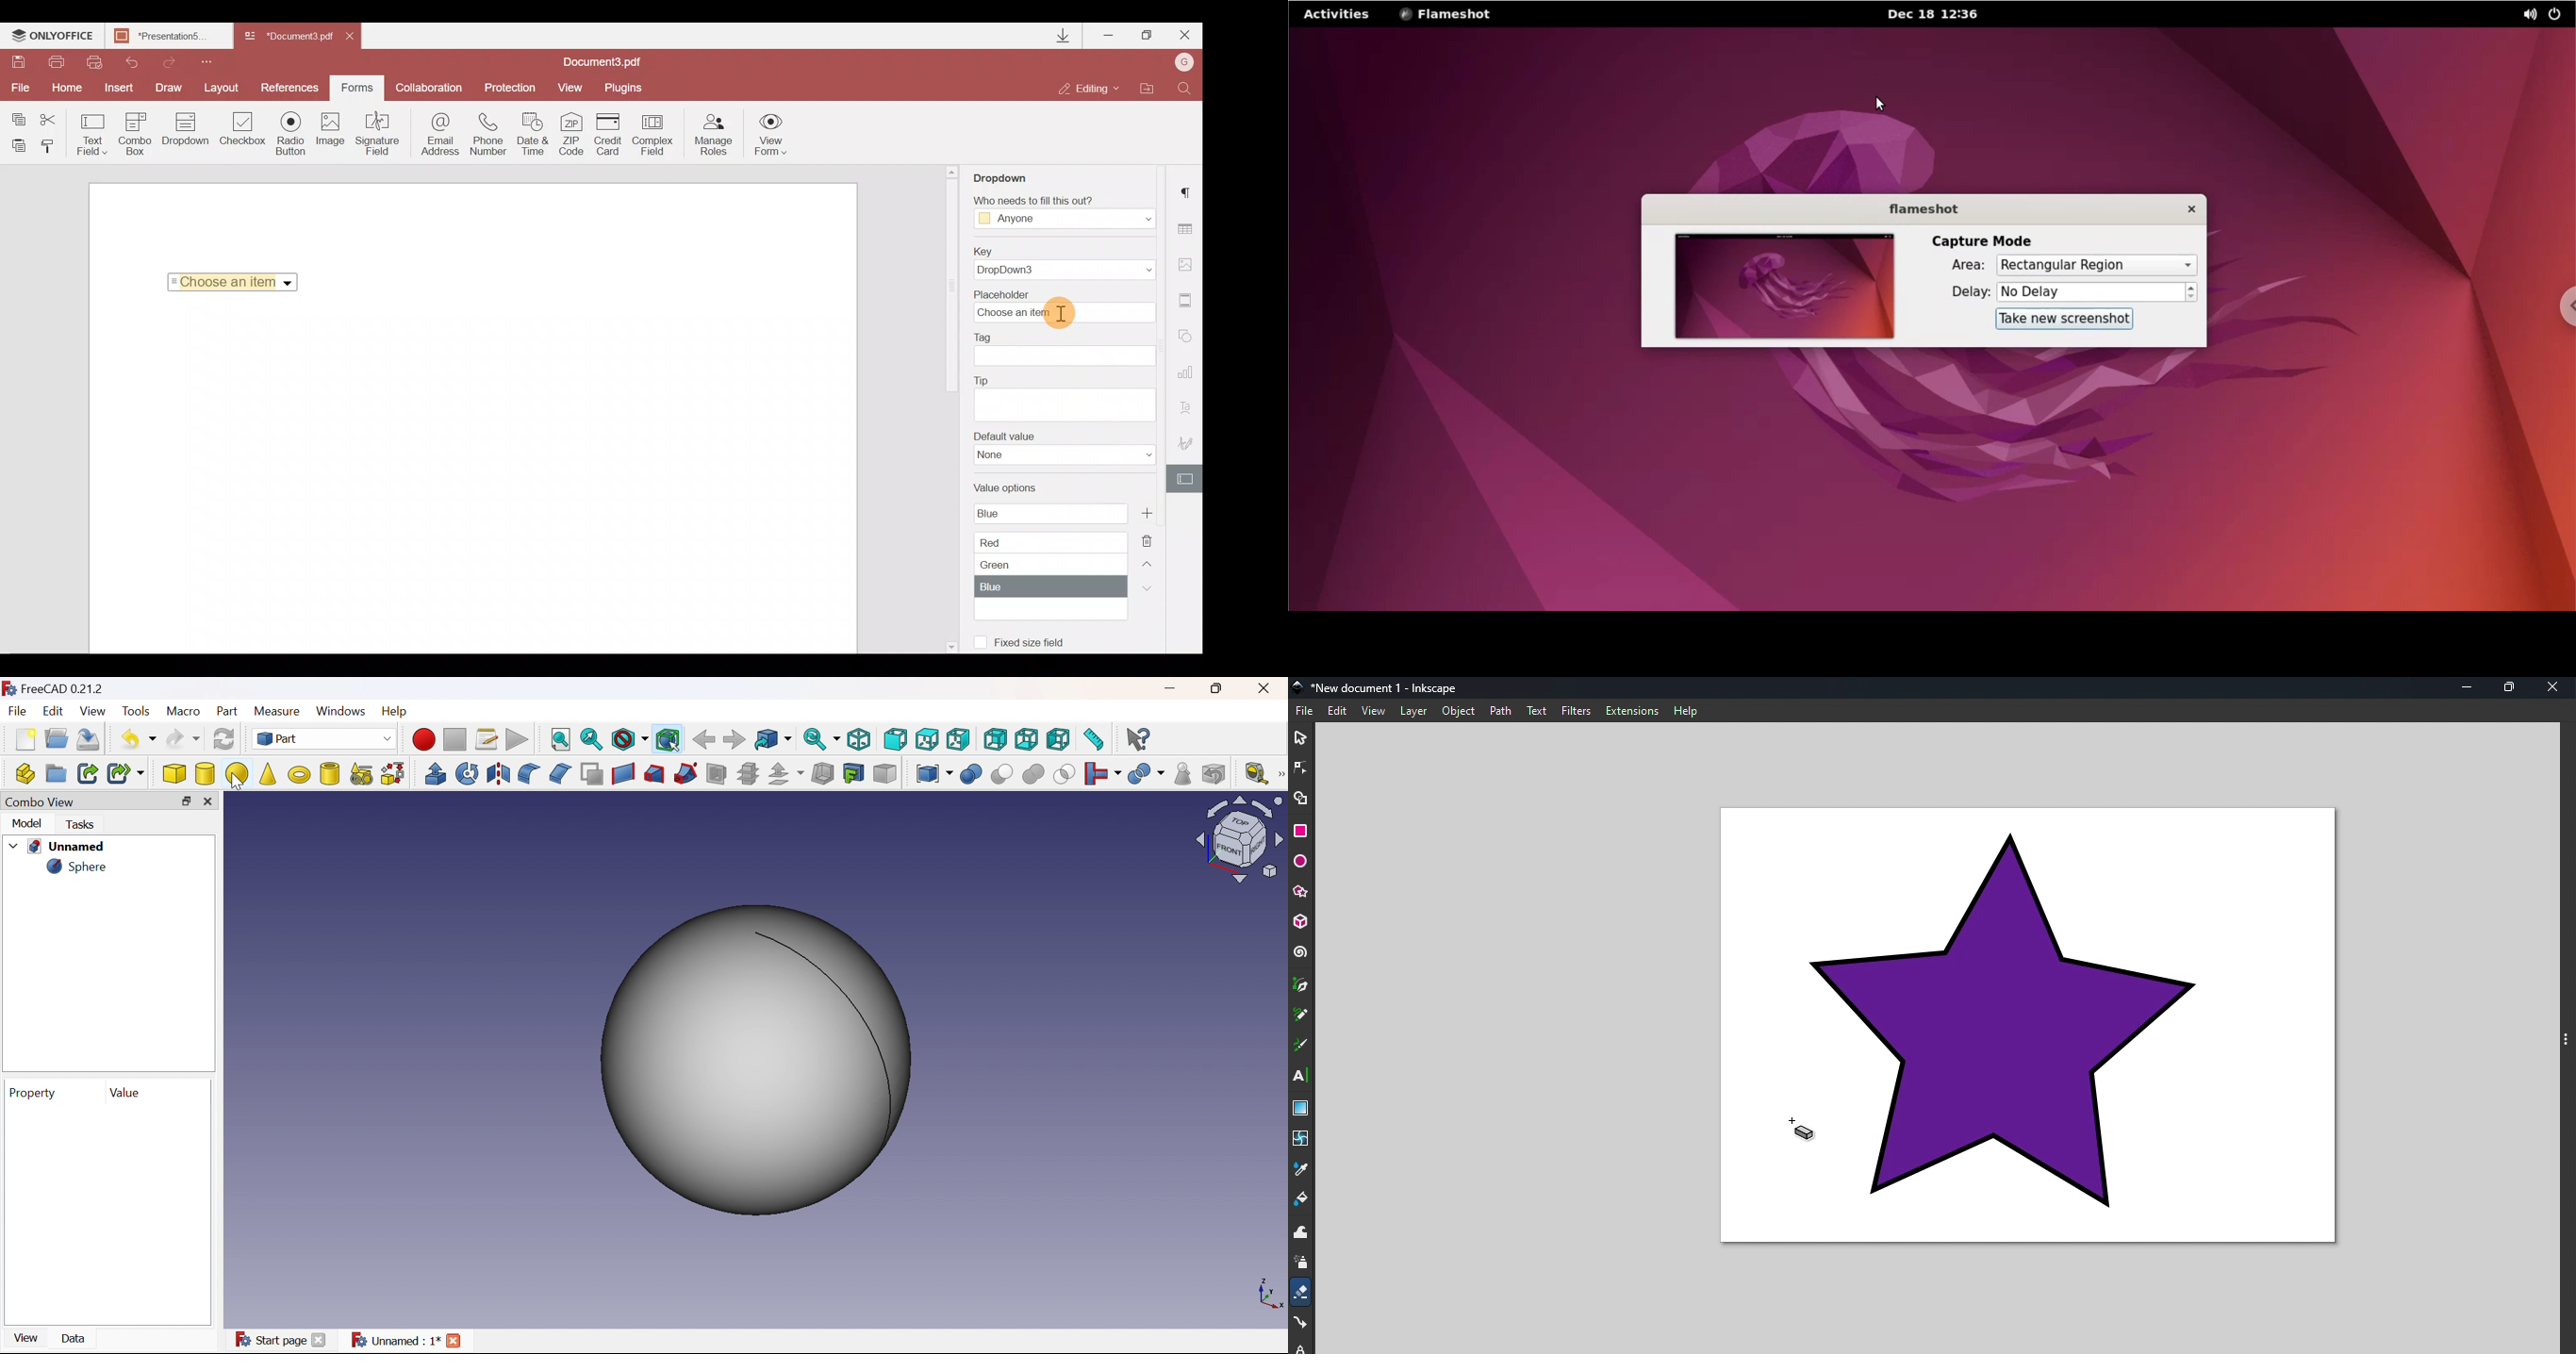  Describe the element at coordinates (714, 135) in the screenshot. I see `Manage roles` at that location.